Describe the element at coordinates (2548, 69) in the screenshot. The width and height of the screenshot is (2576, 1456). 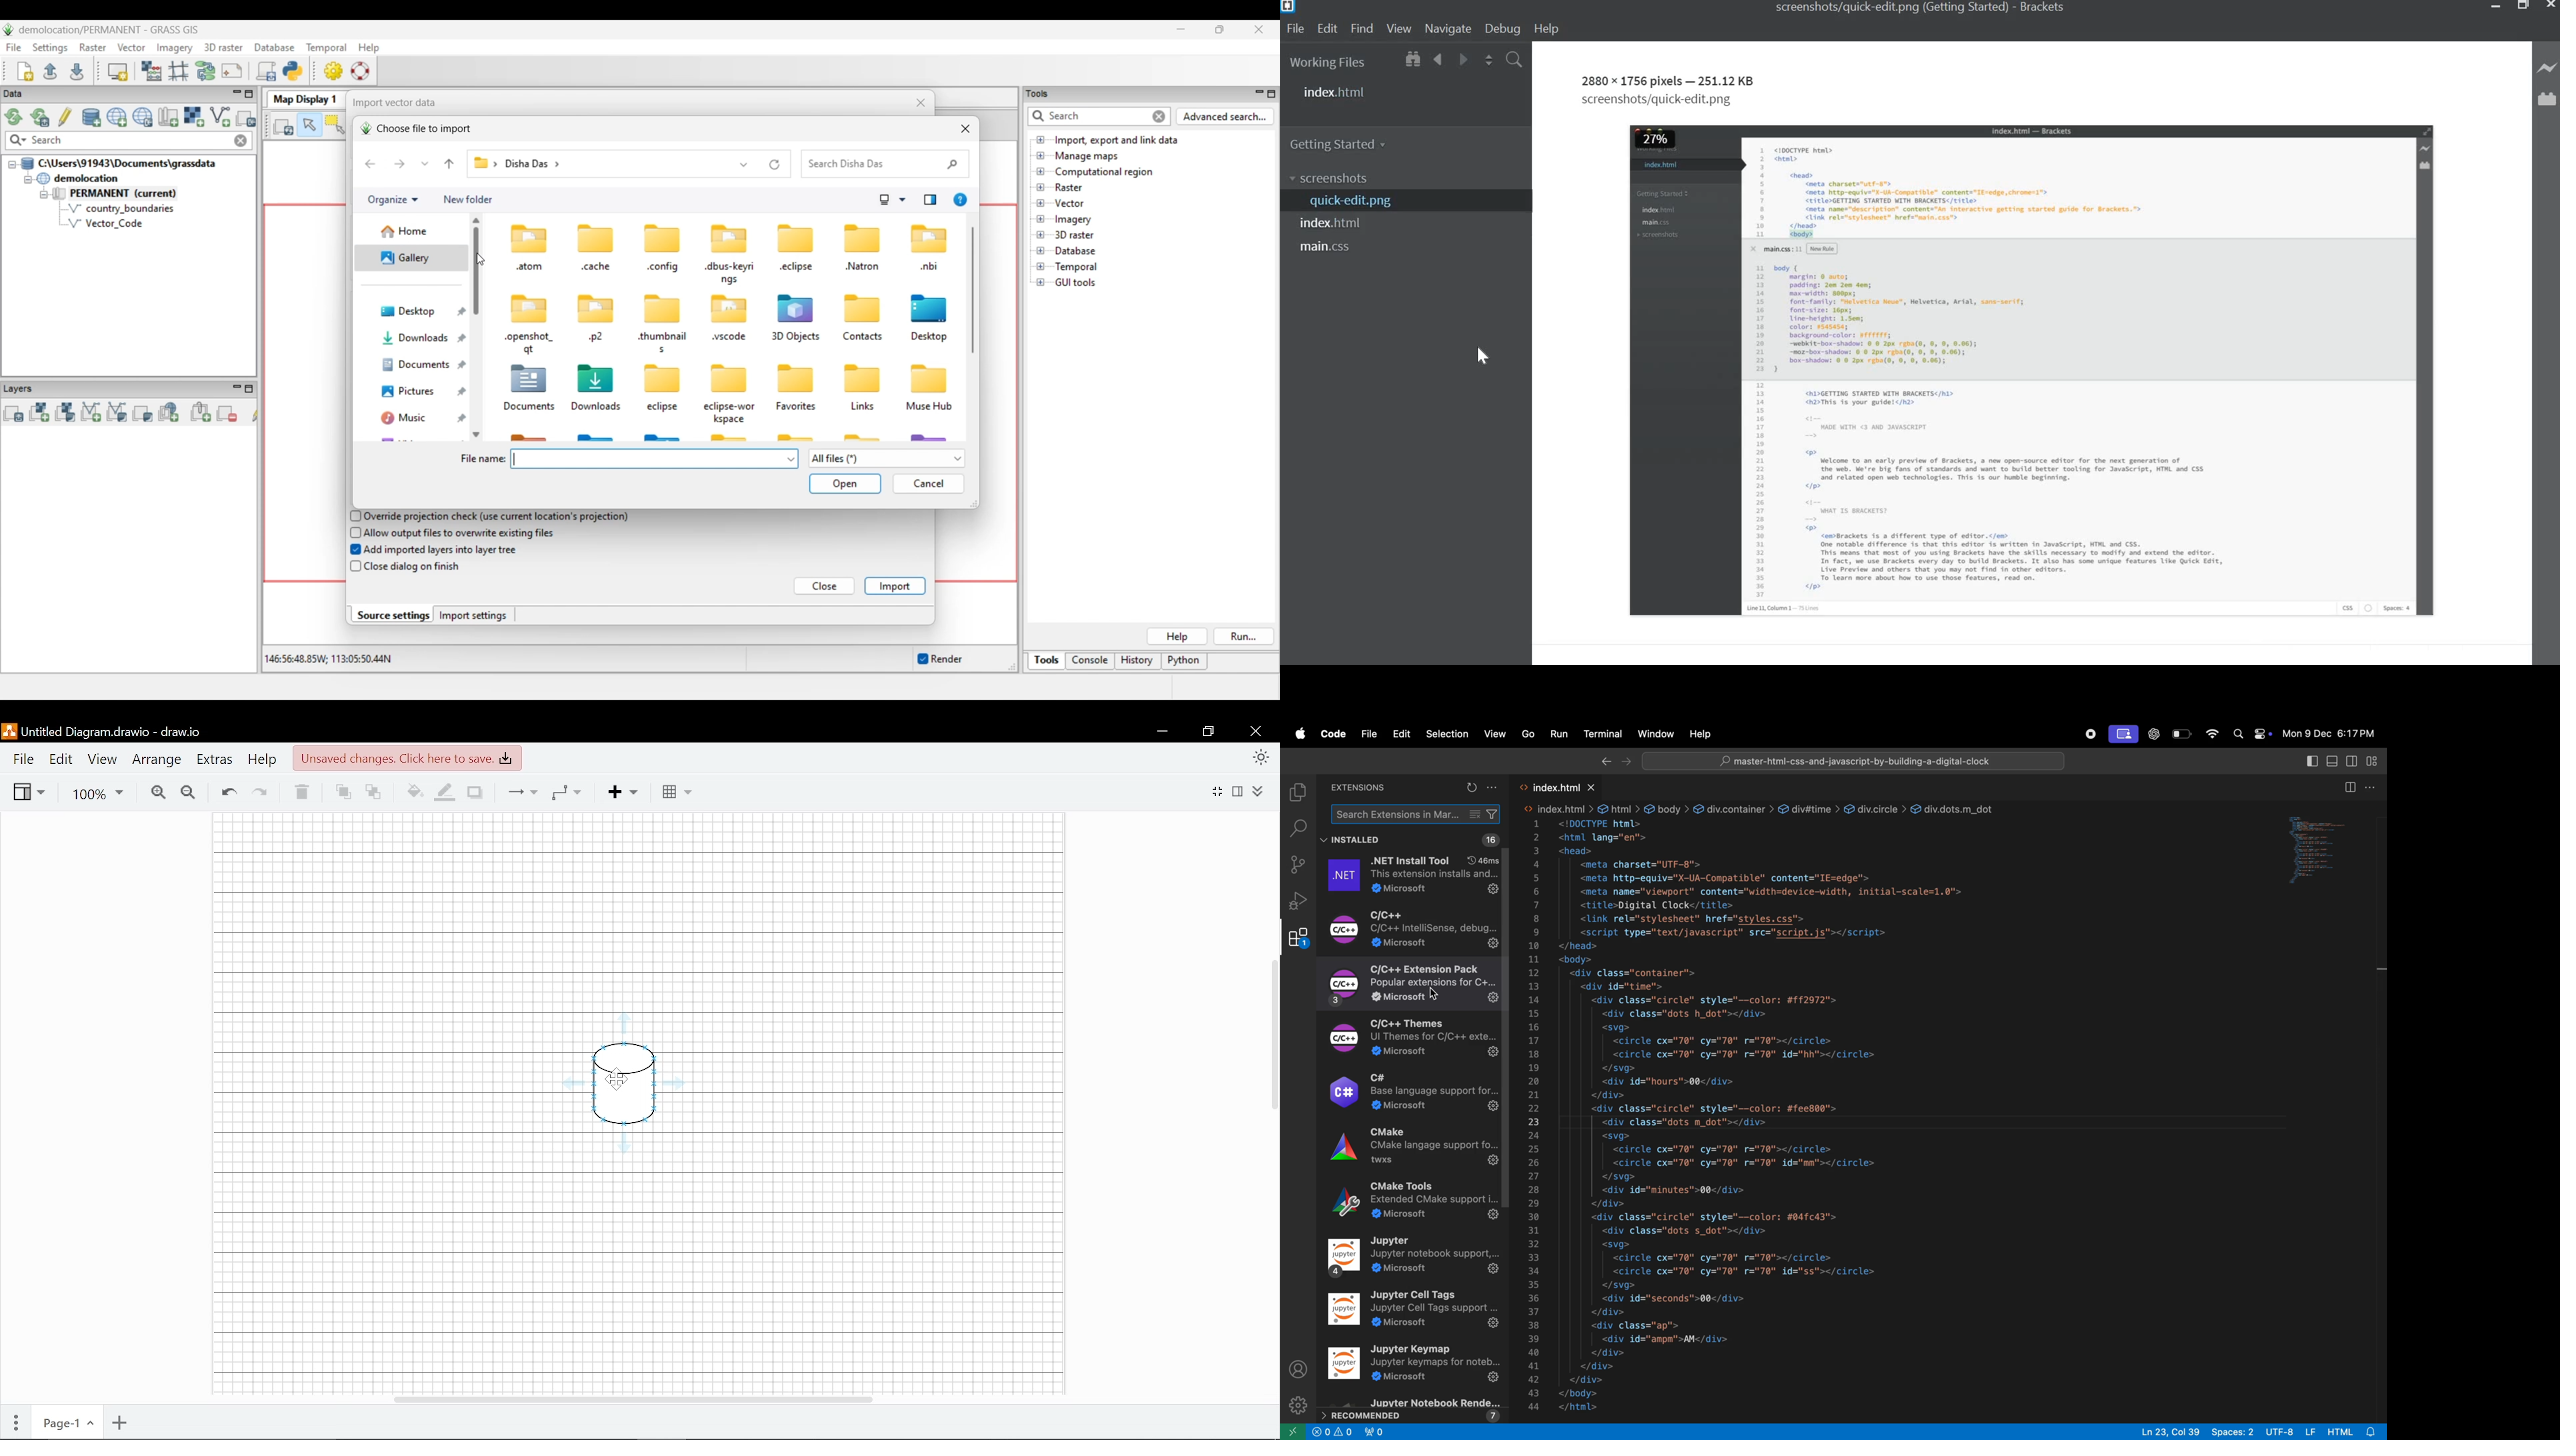
I see `Line Preview` at that location.